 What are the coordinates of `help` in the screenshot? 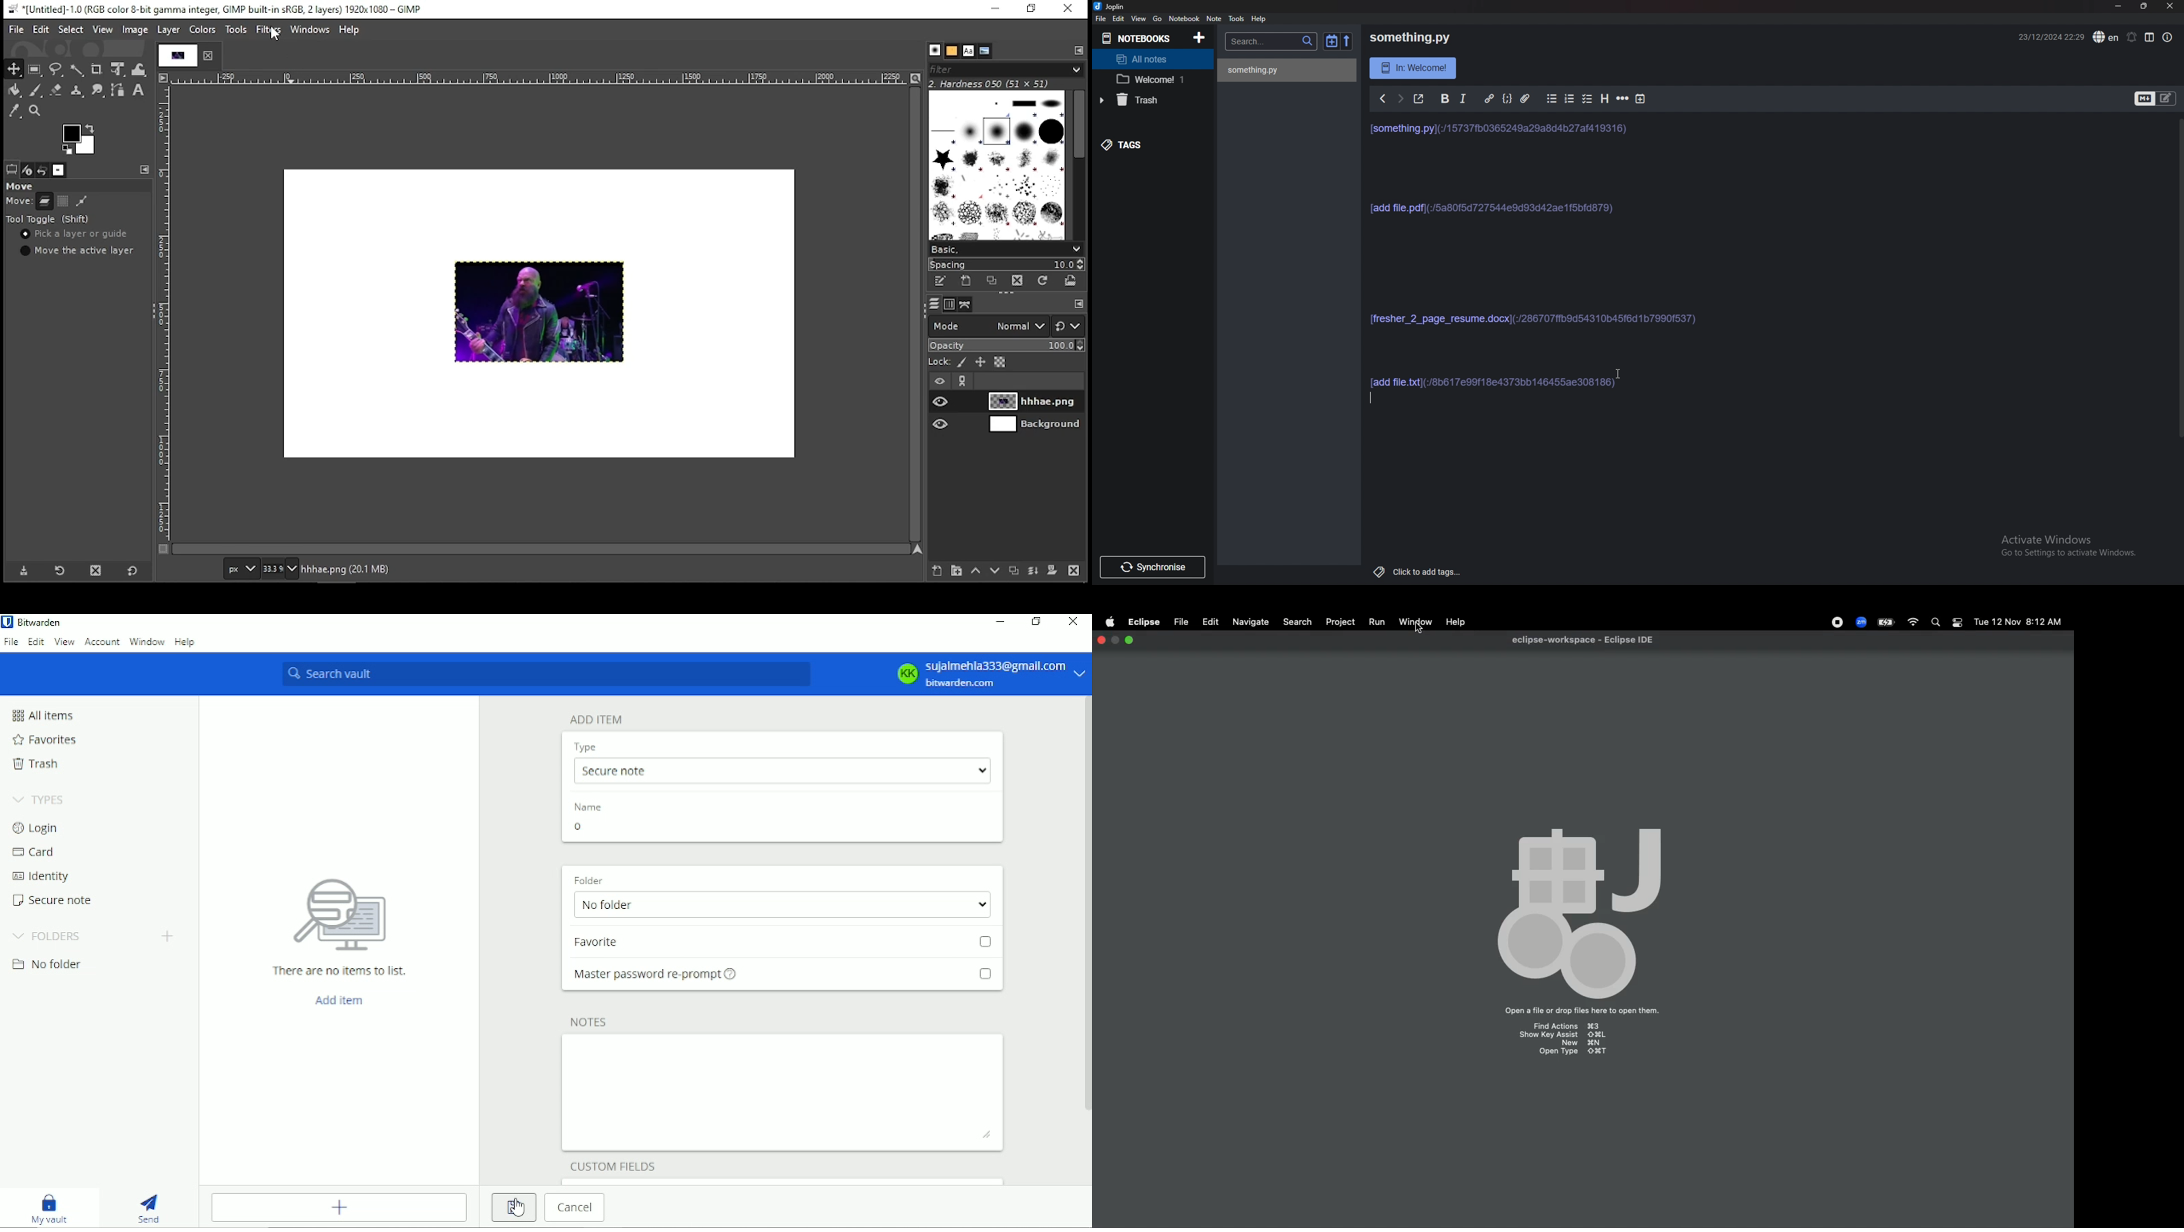 It's located at (350, 31).